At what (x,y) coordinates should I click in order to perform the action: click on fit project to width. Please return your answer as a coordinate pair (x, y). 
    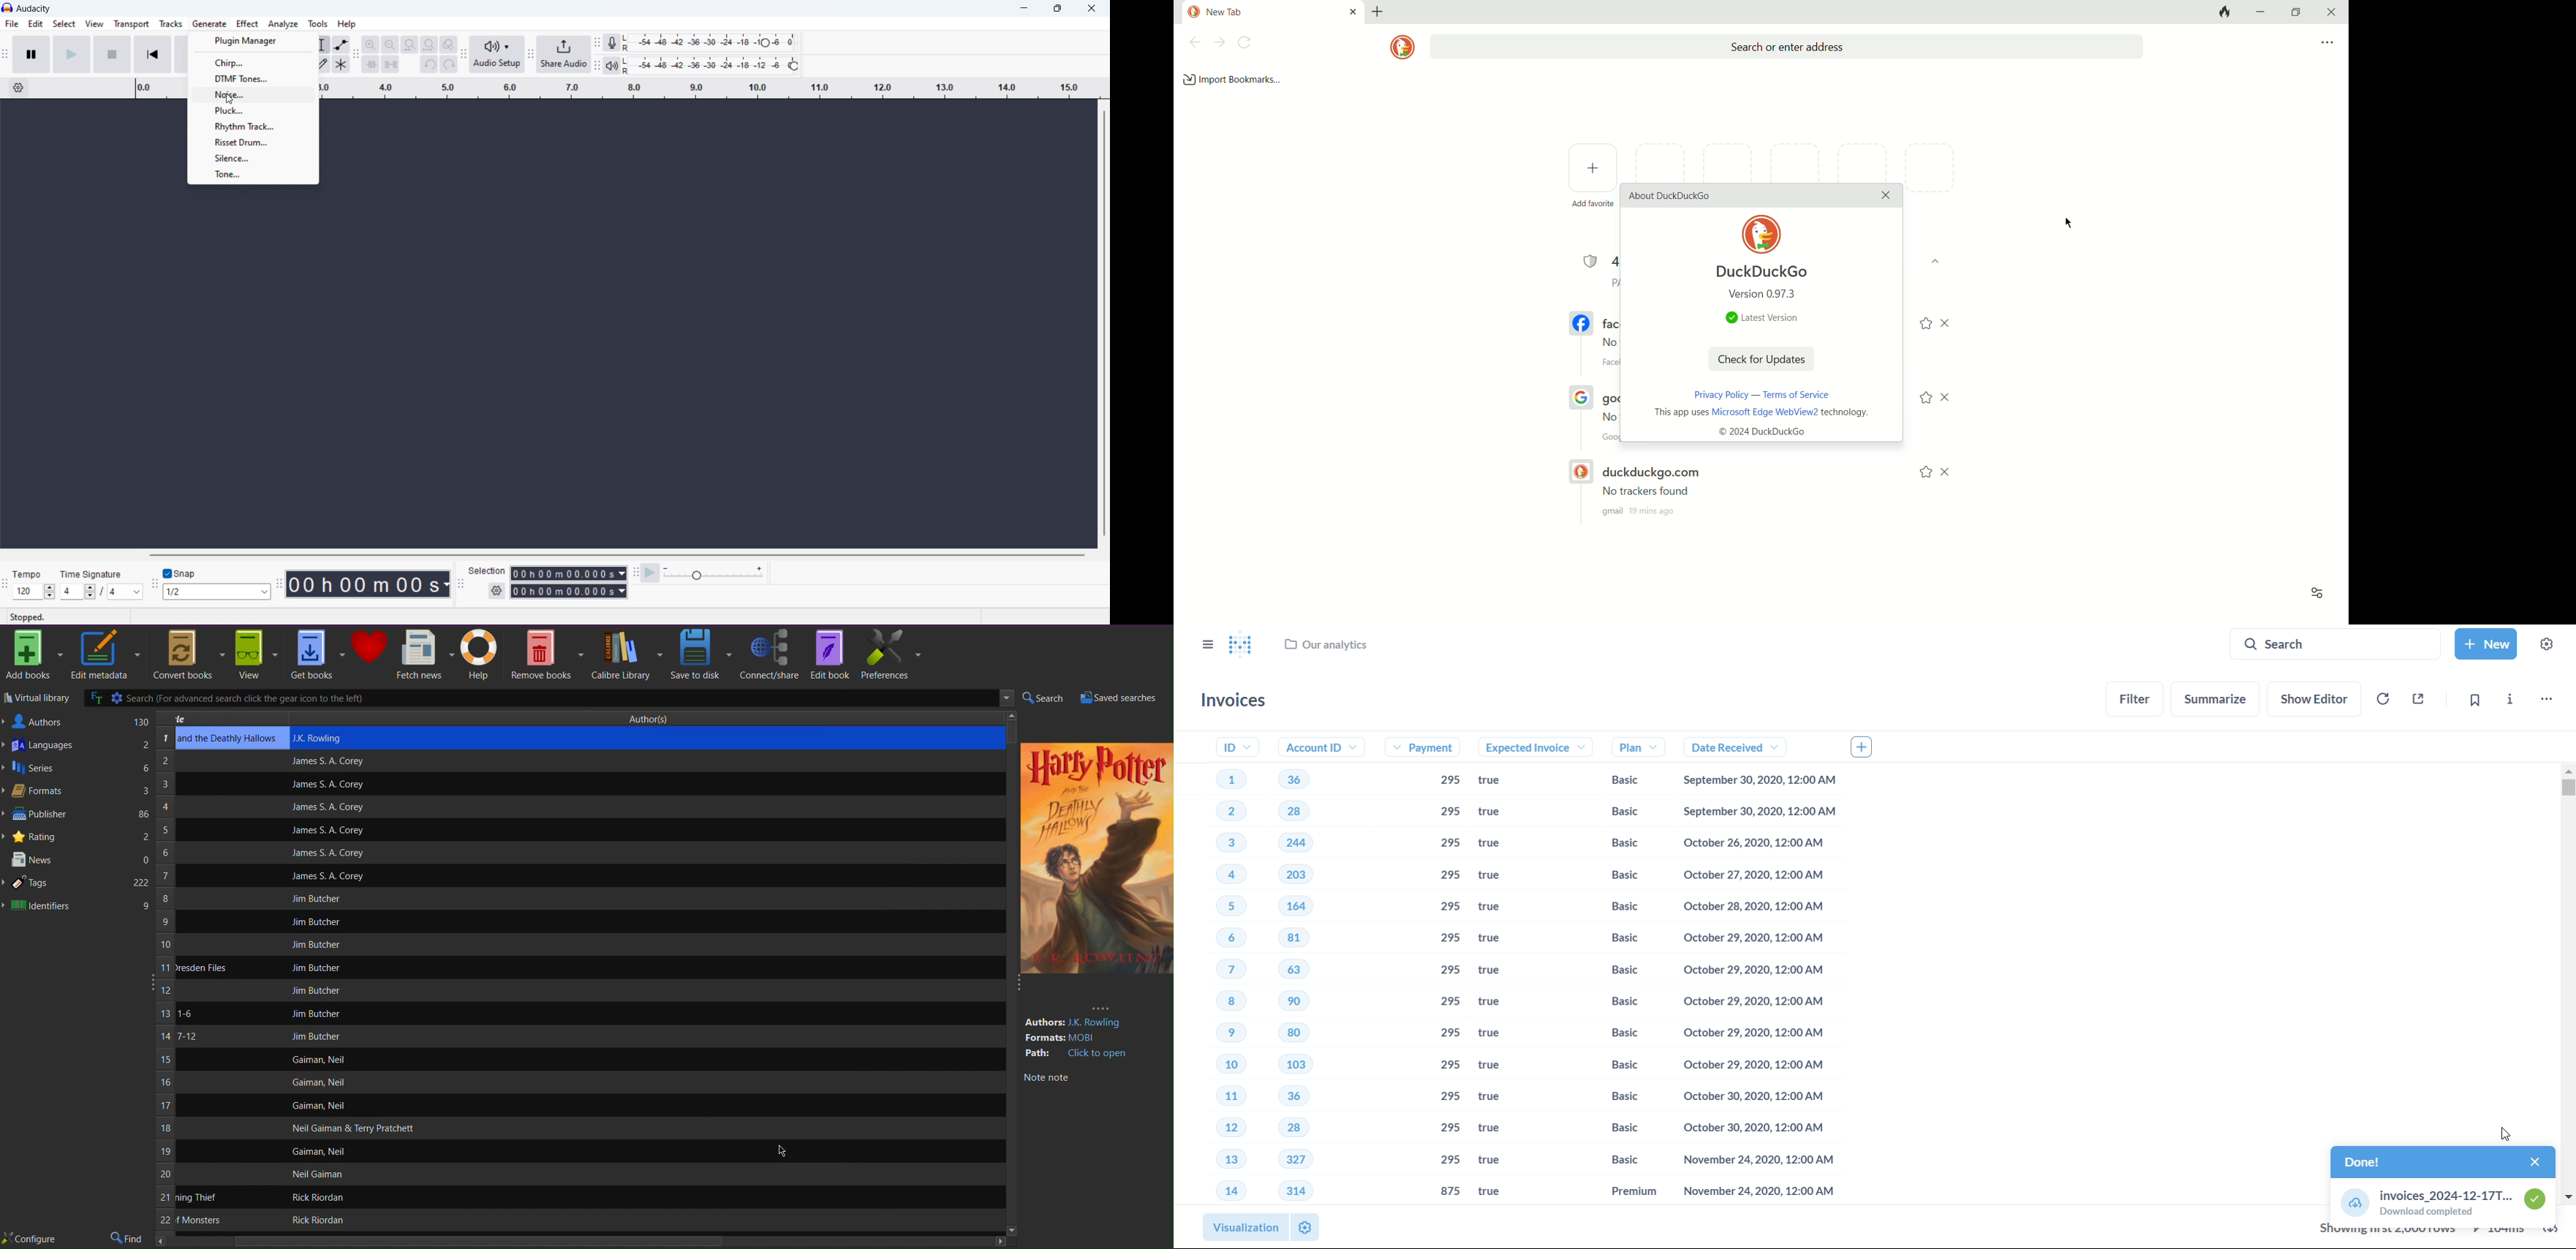
    Looking at the image, I should click on (429, 45).